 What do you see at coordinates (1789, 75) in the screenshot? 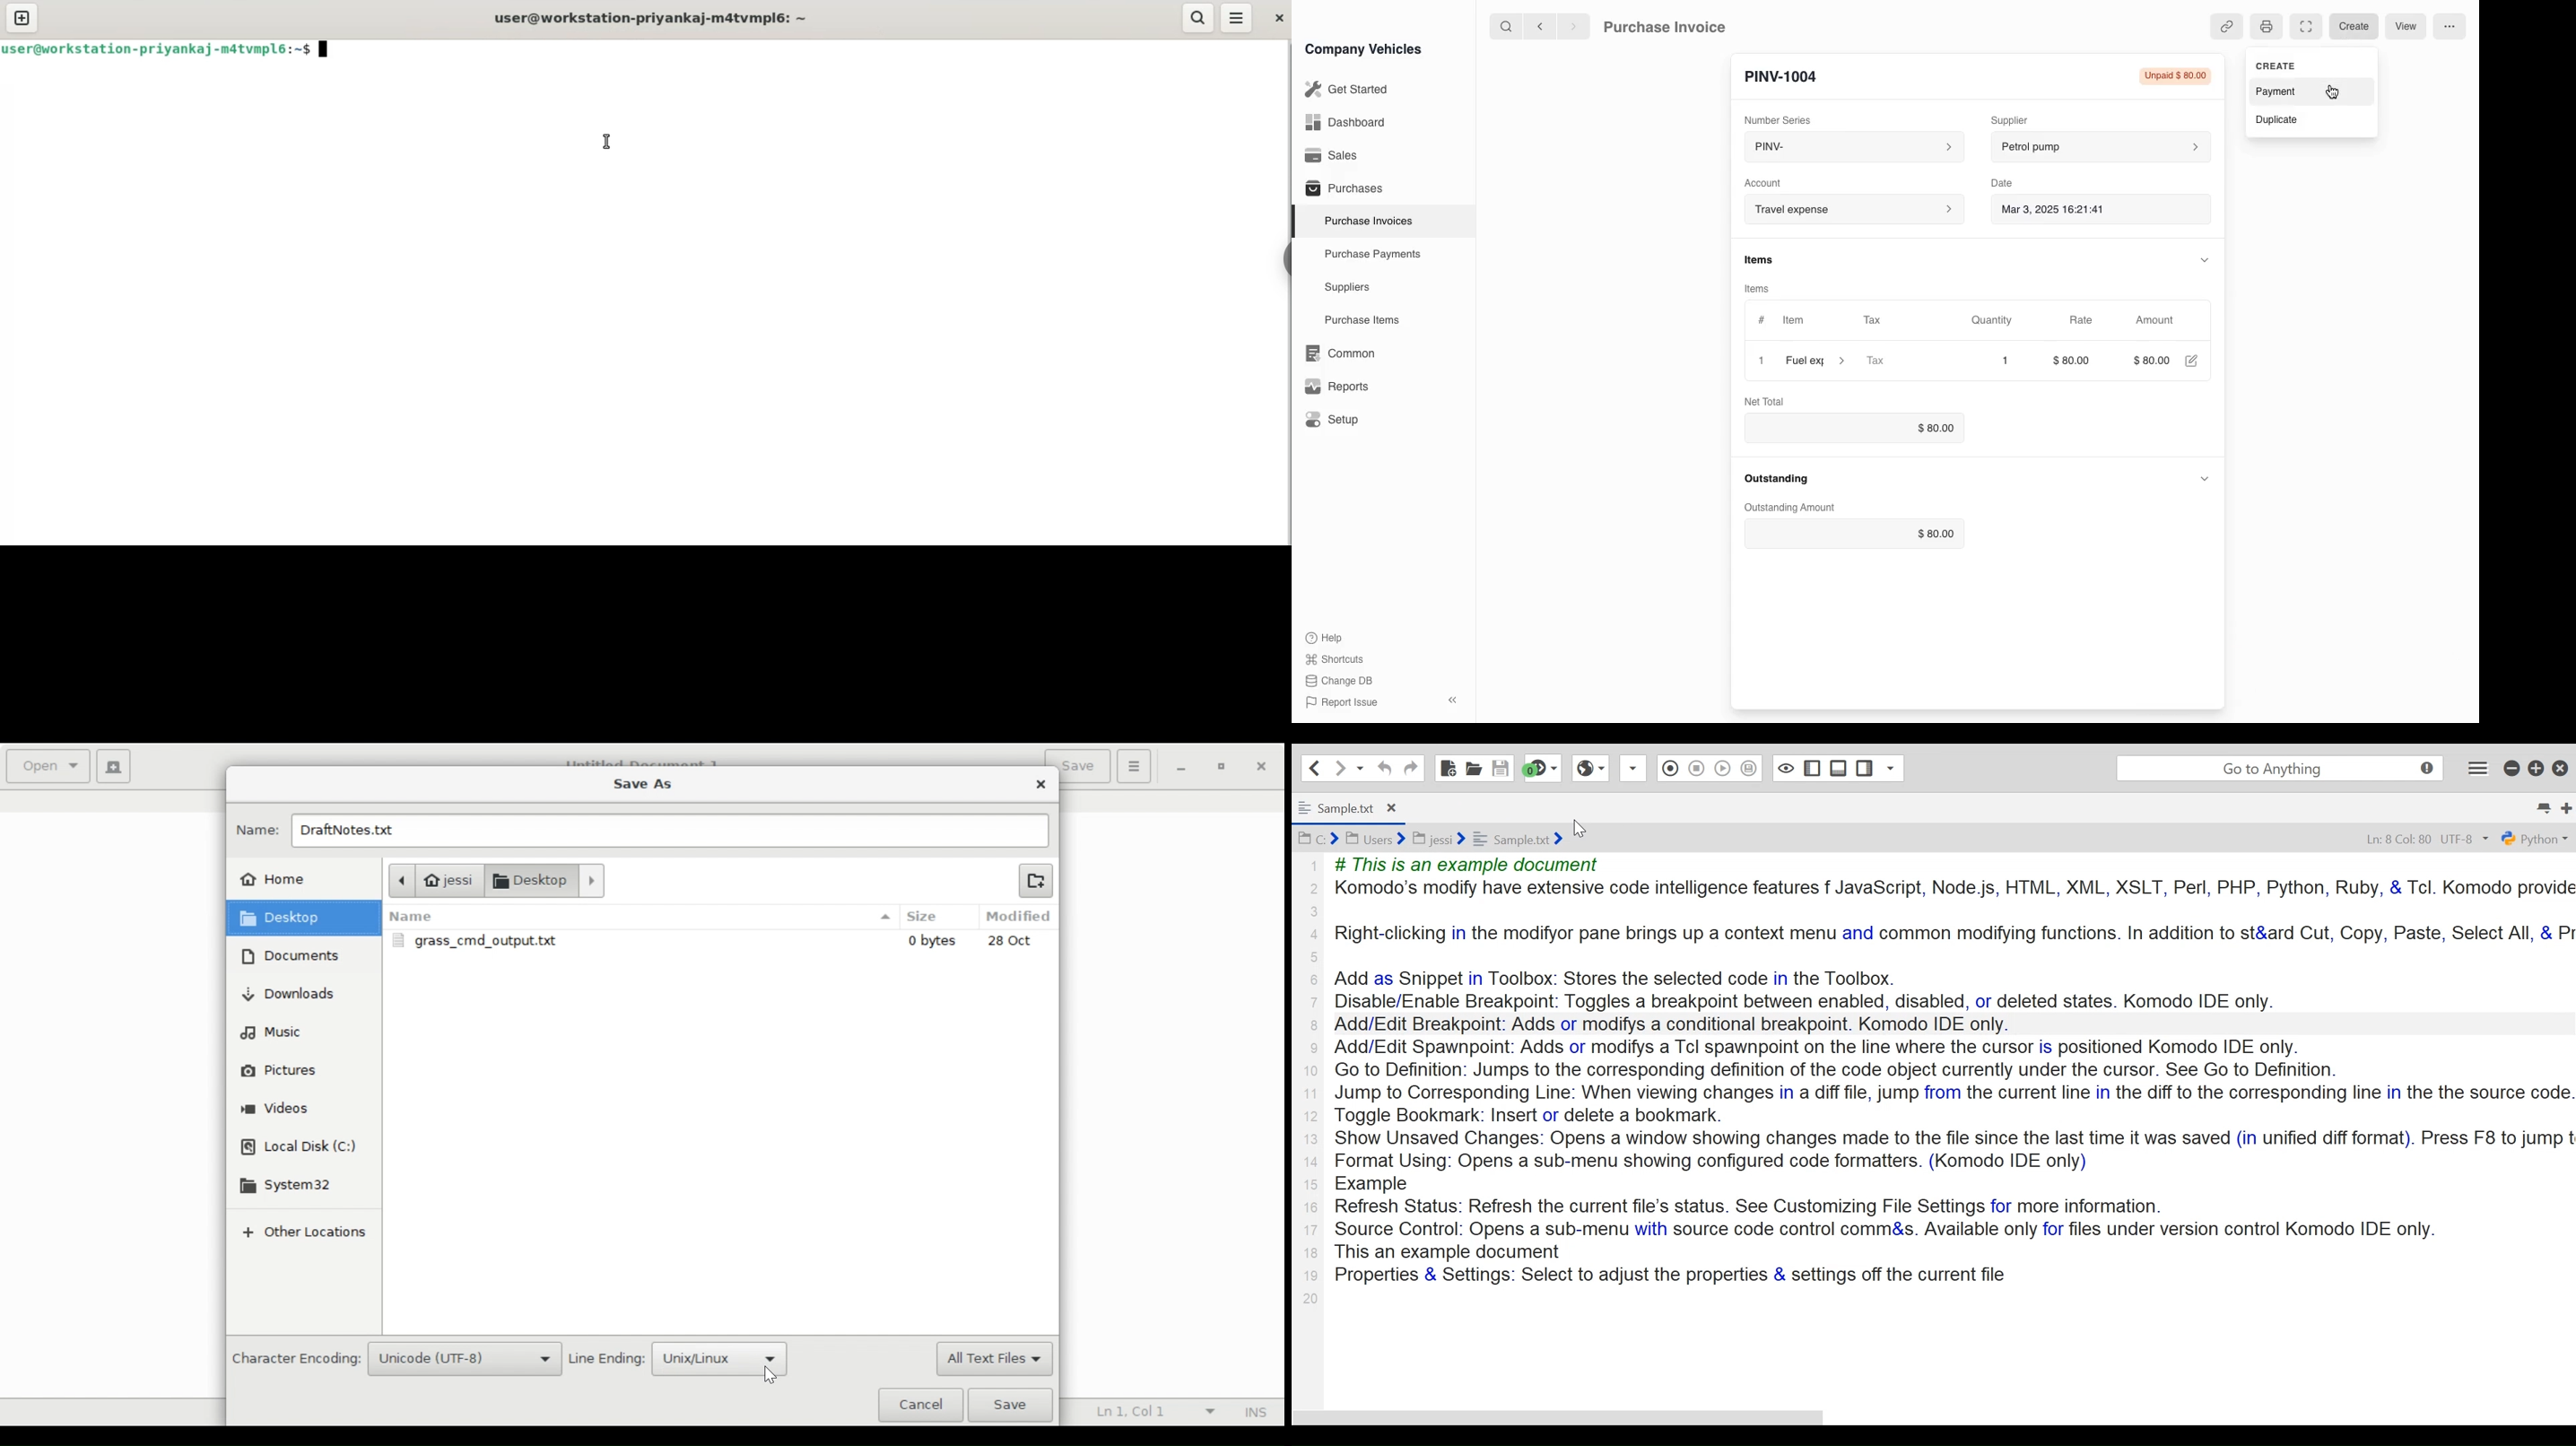
I see `New Entry` at bounding box center [1789, 75].